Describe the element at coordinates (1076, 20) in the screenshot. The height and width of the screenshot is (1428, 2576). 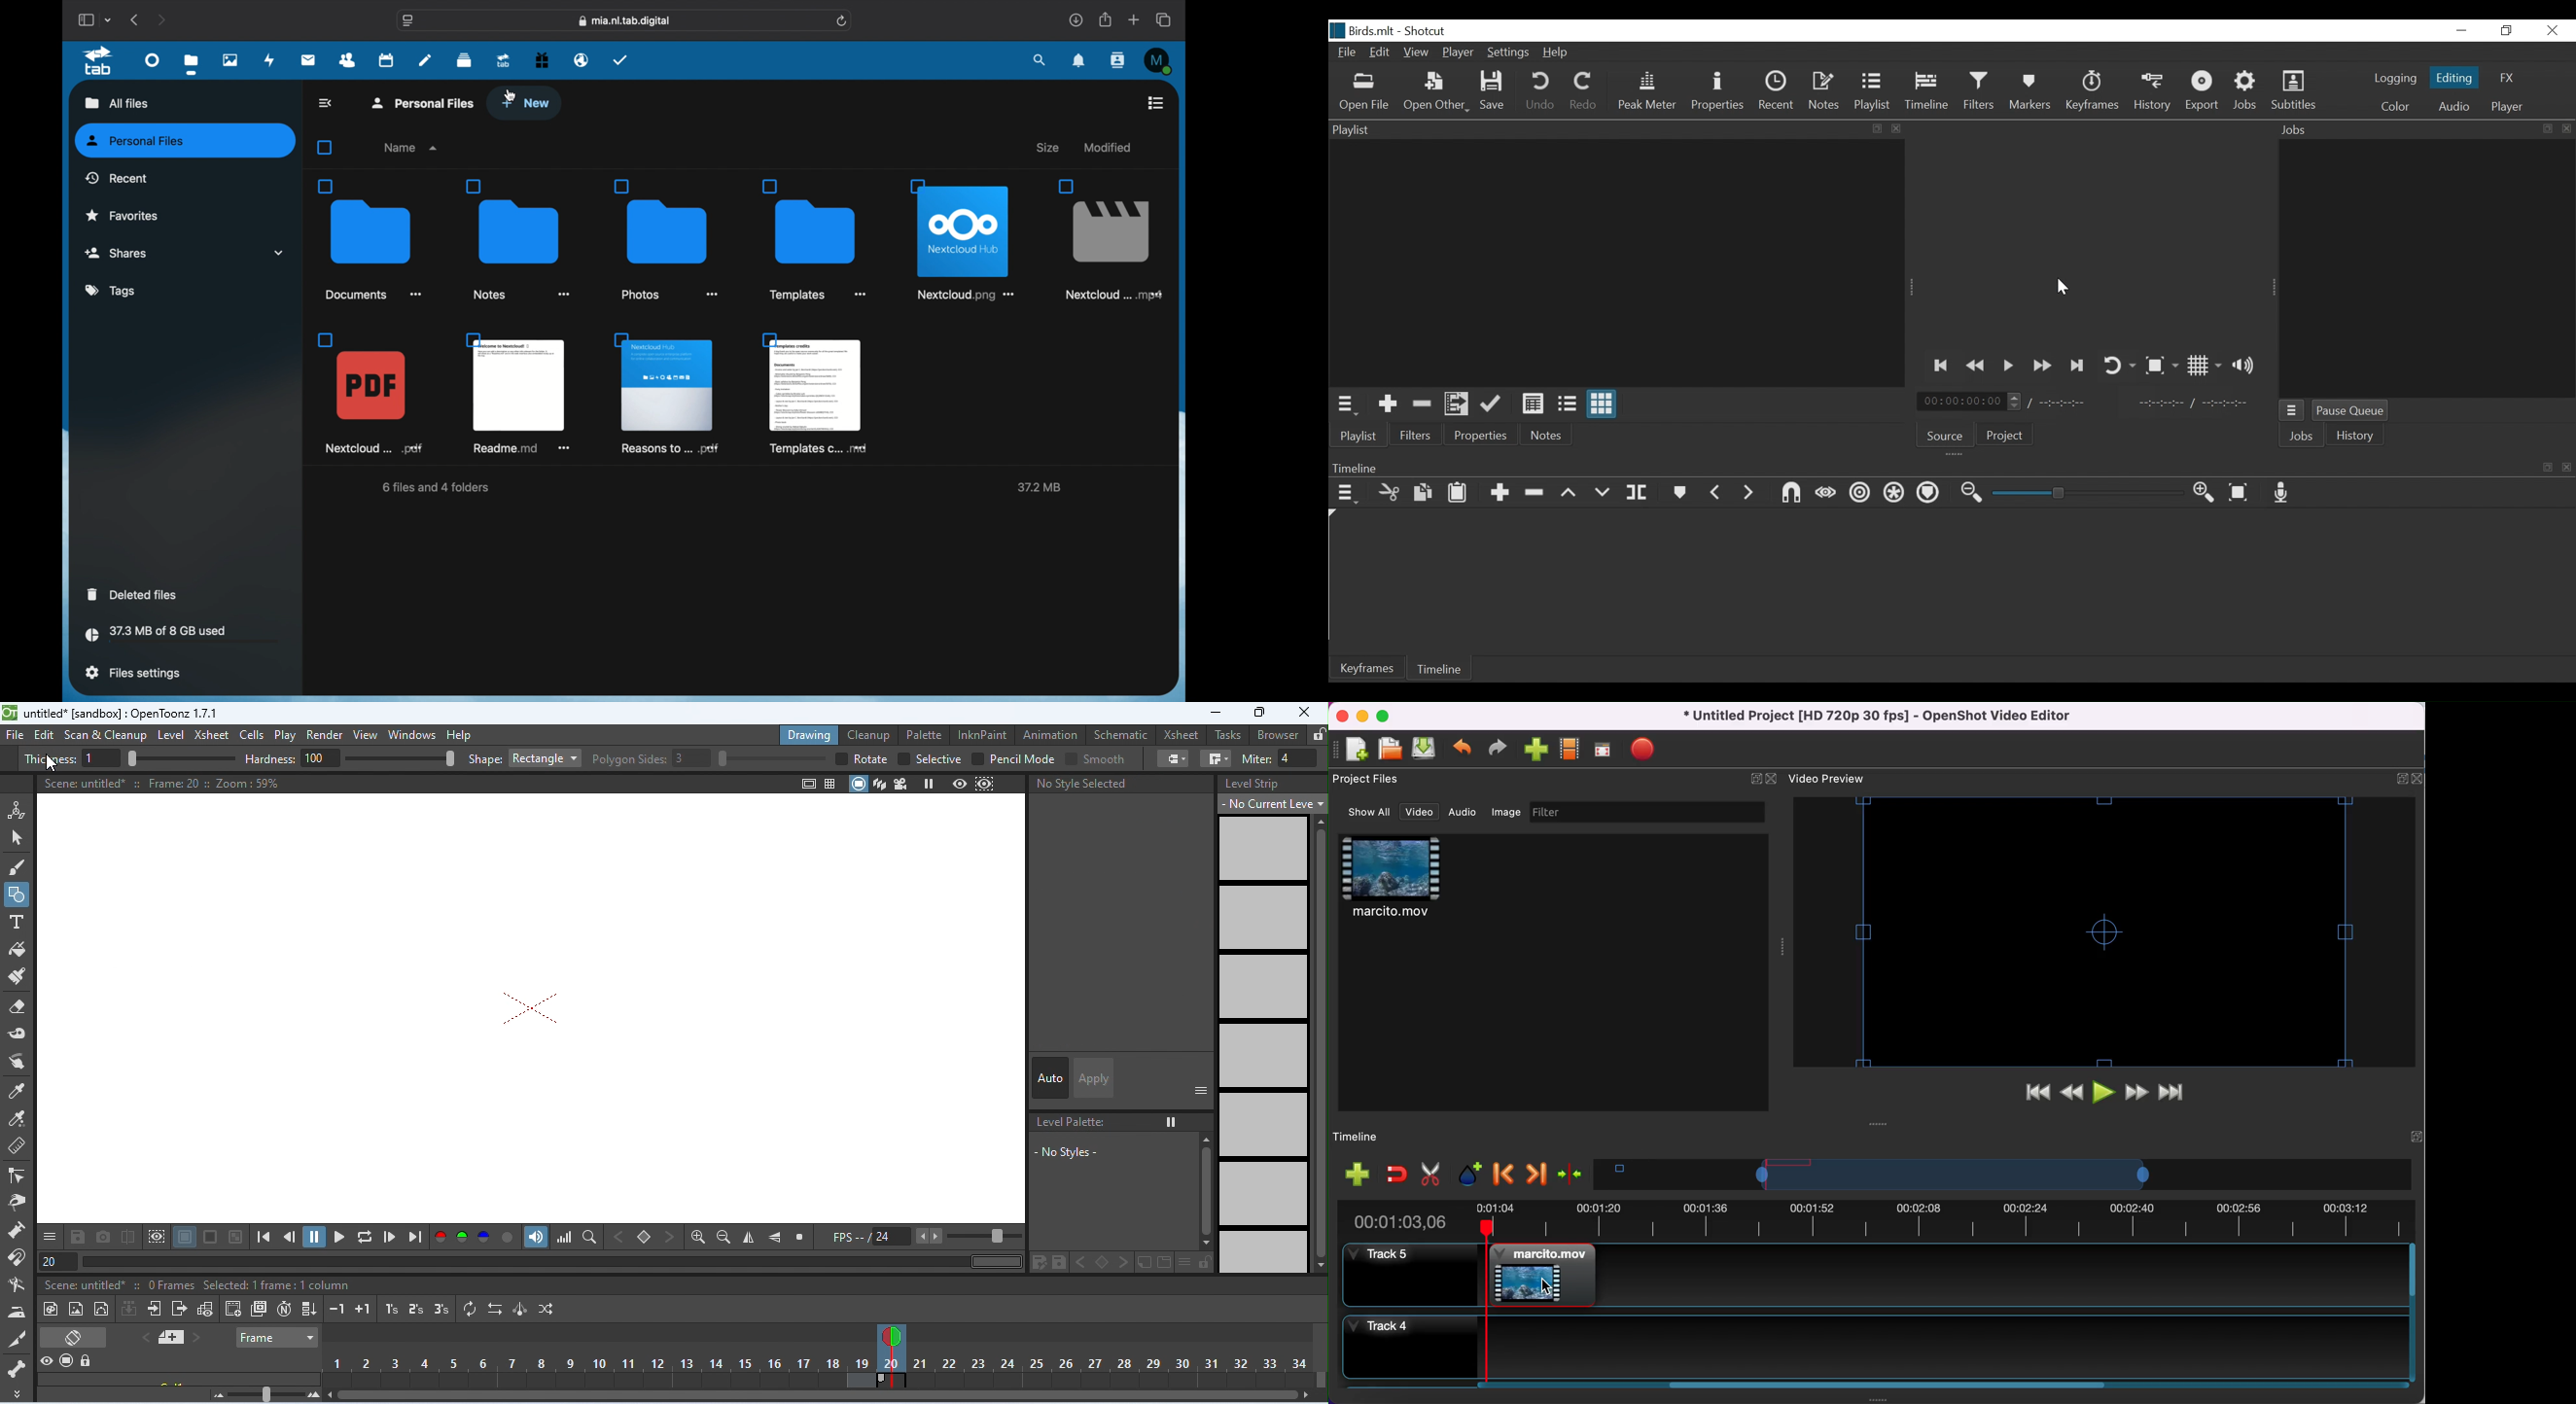
I see `downloads` at that location.